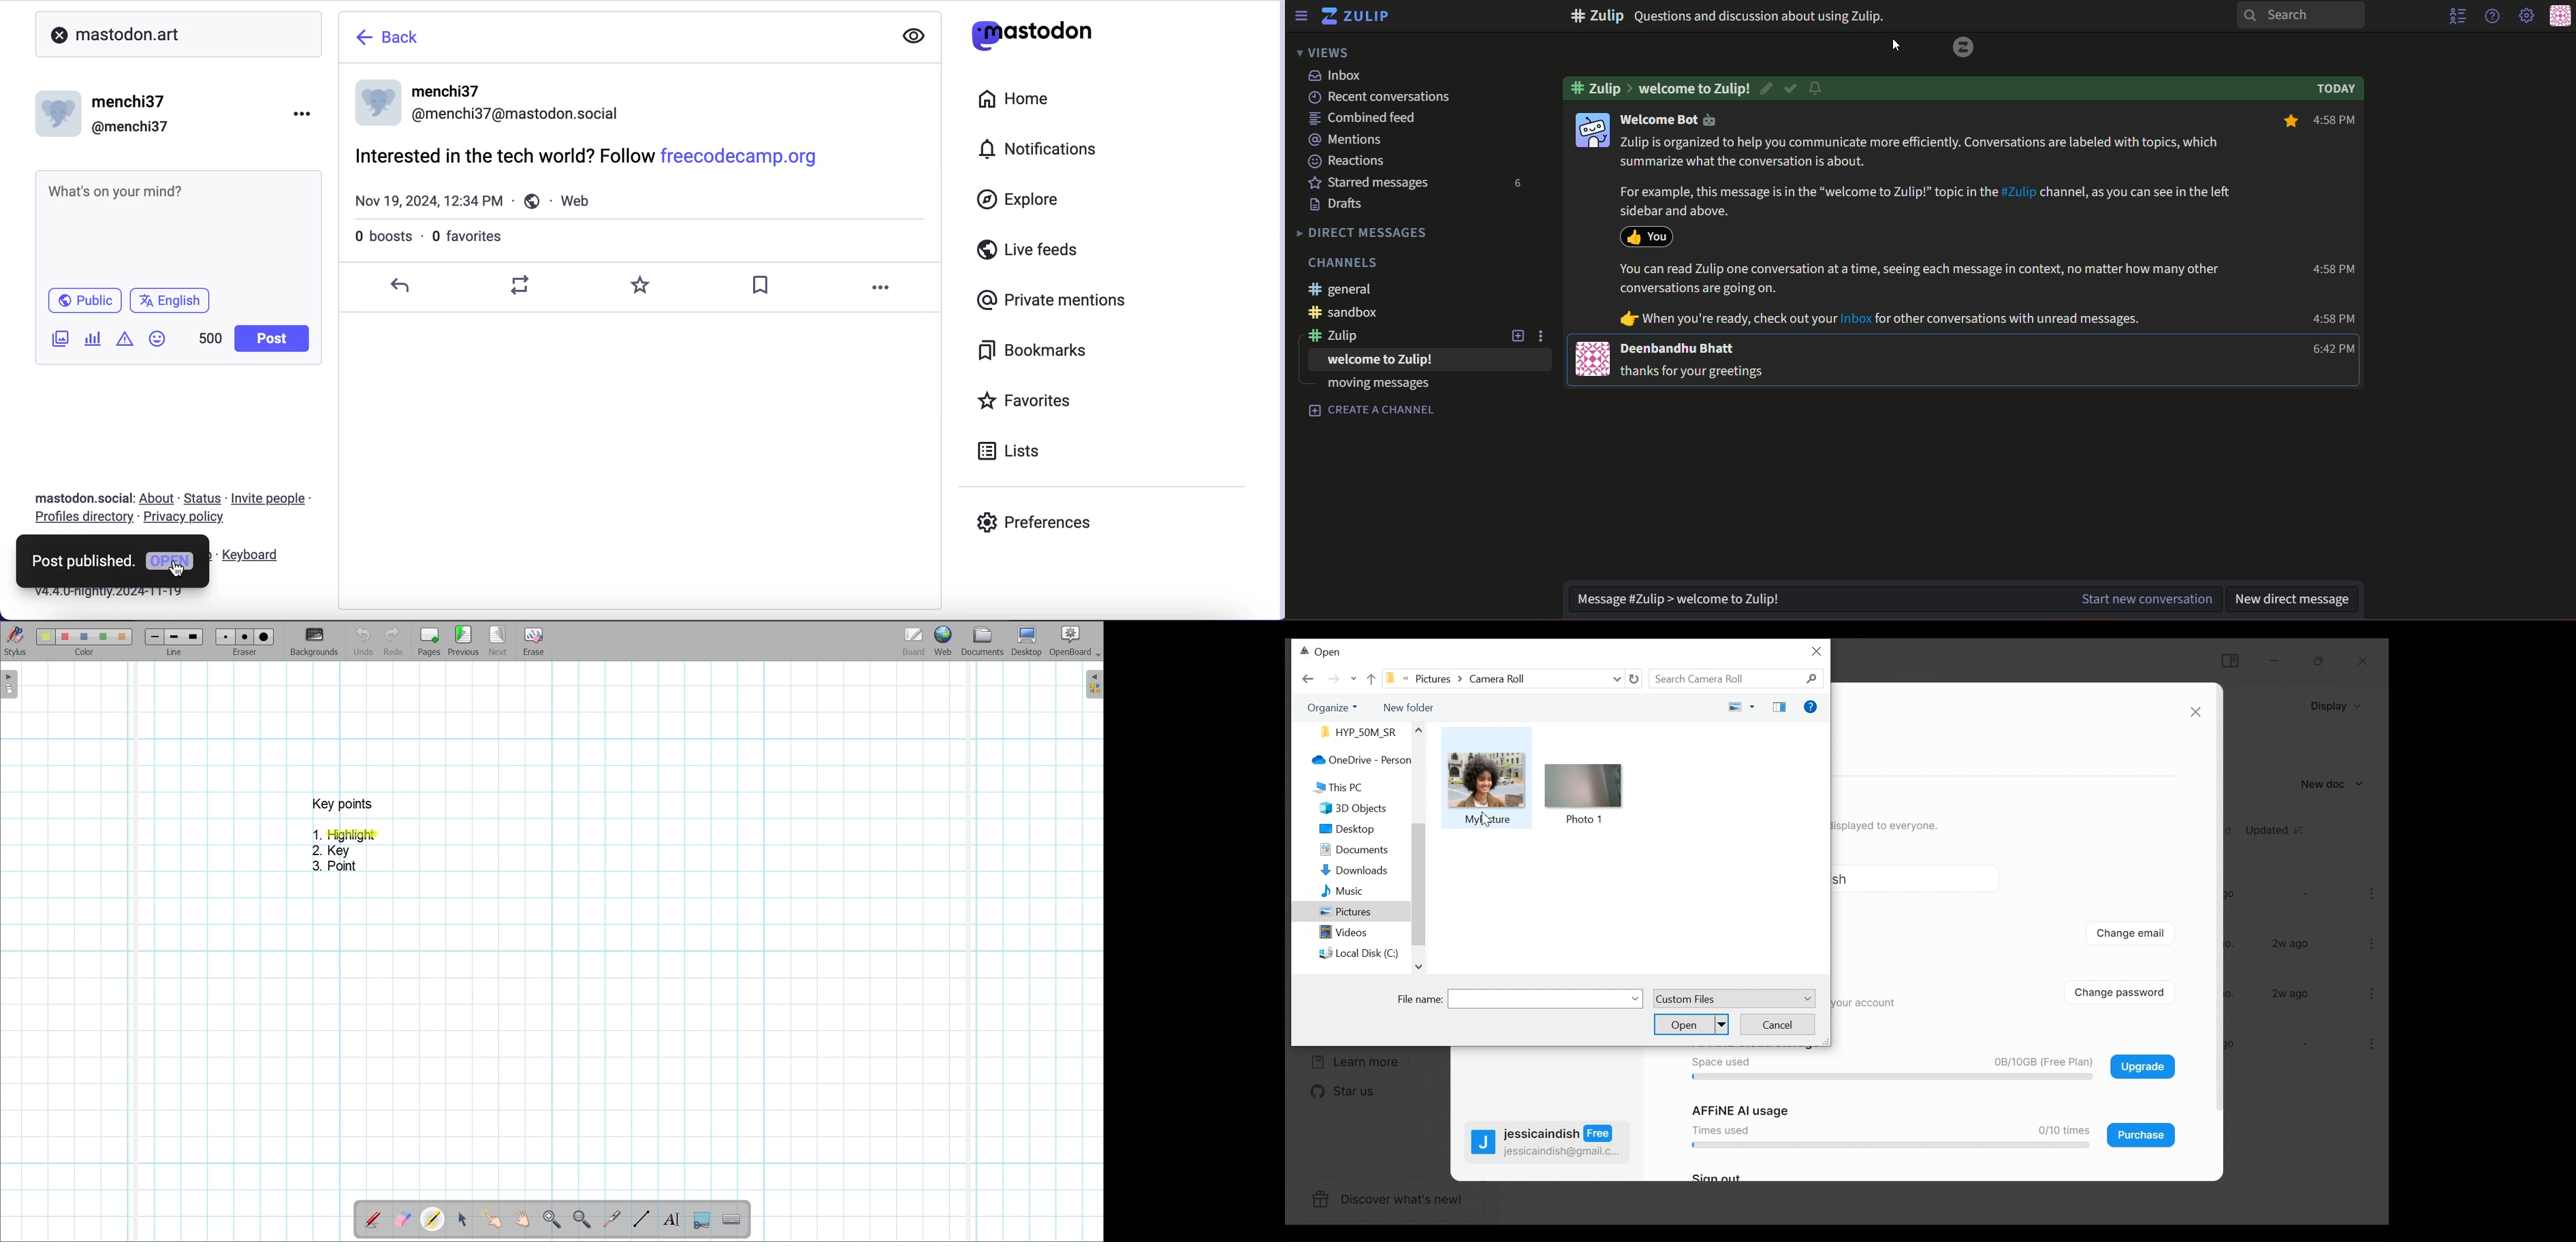 This screenshot has height=1260, width=2576. I want to click on Change email, so click(2131, 935).